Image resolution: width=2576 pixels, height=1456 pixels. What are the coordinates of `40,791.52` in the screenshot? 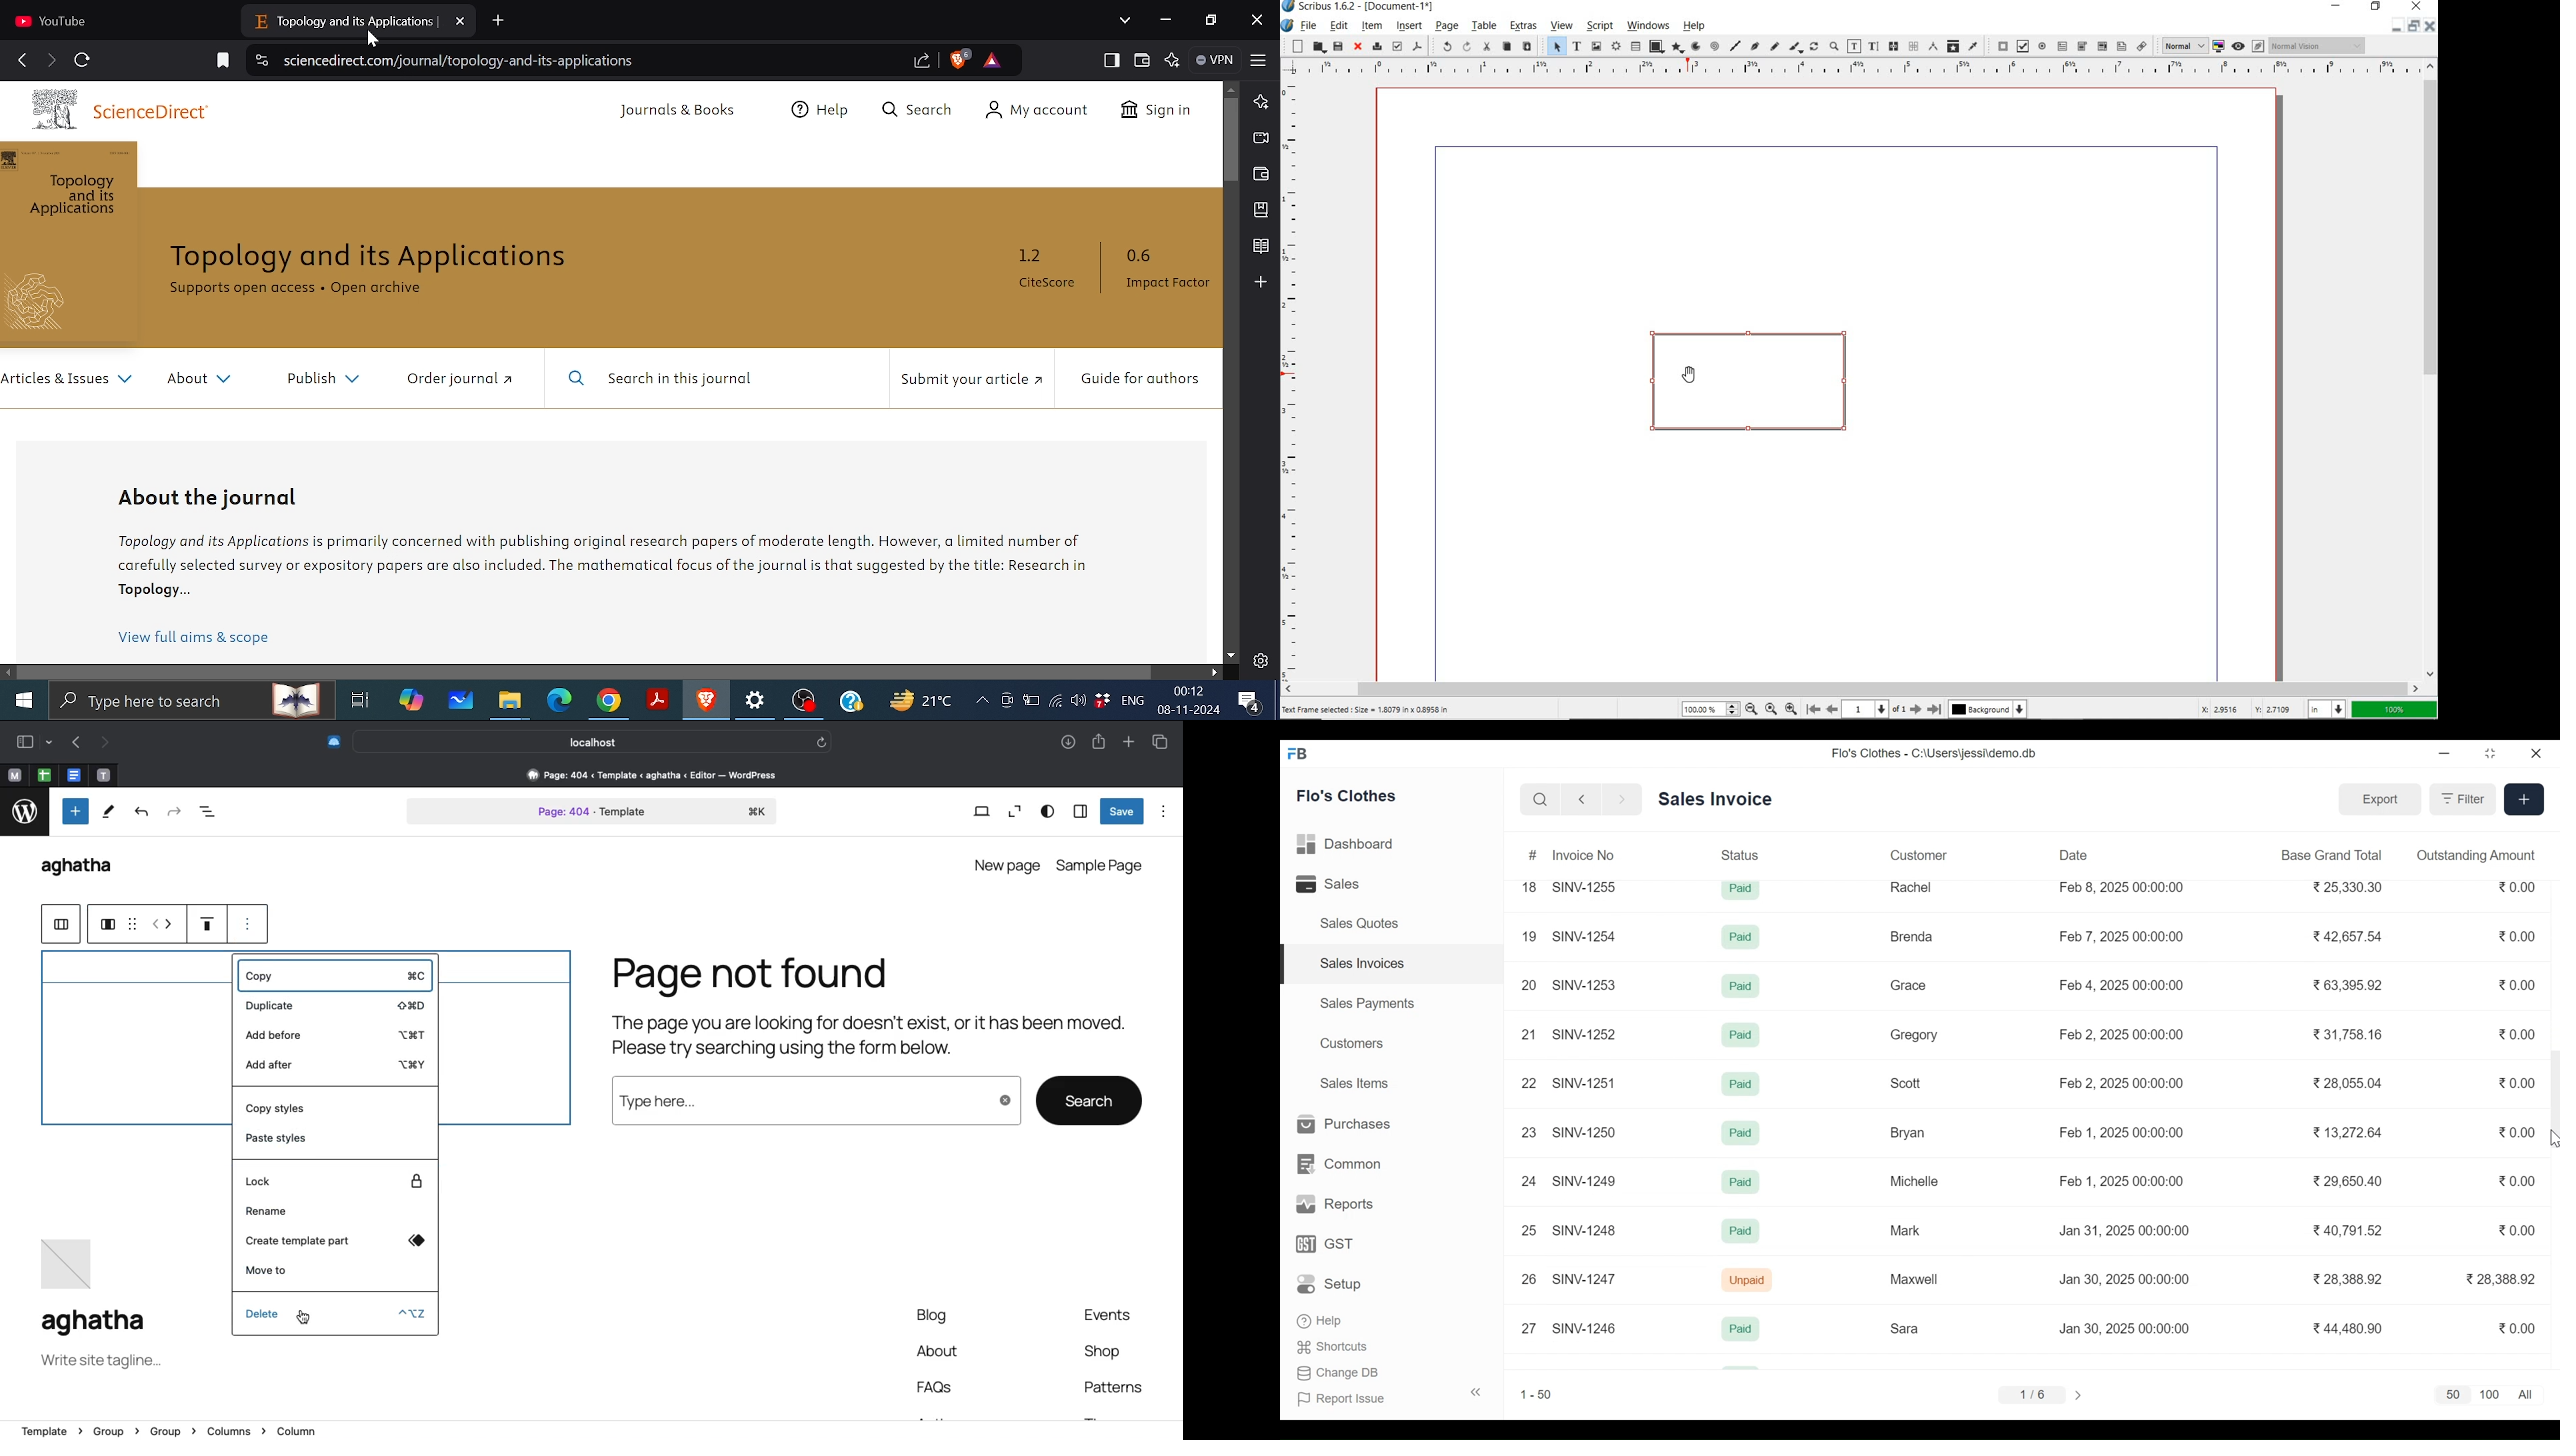 It's located at (2350, 1231).